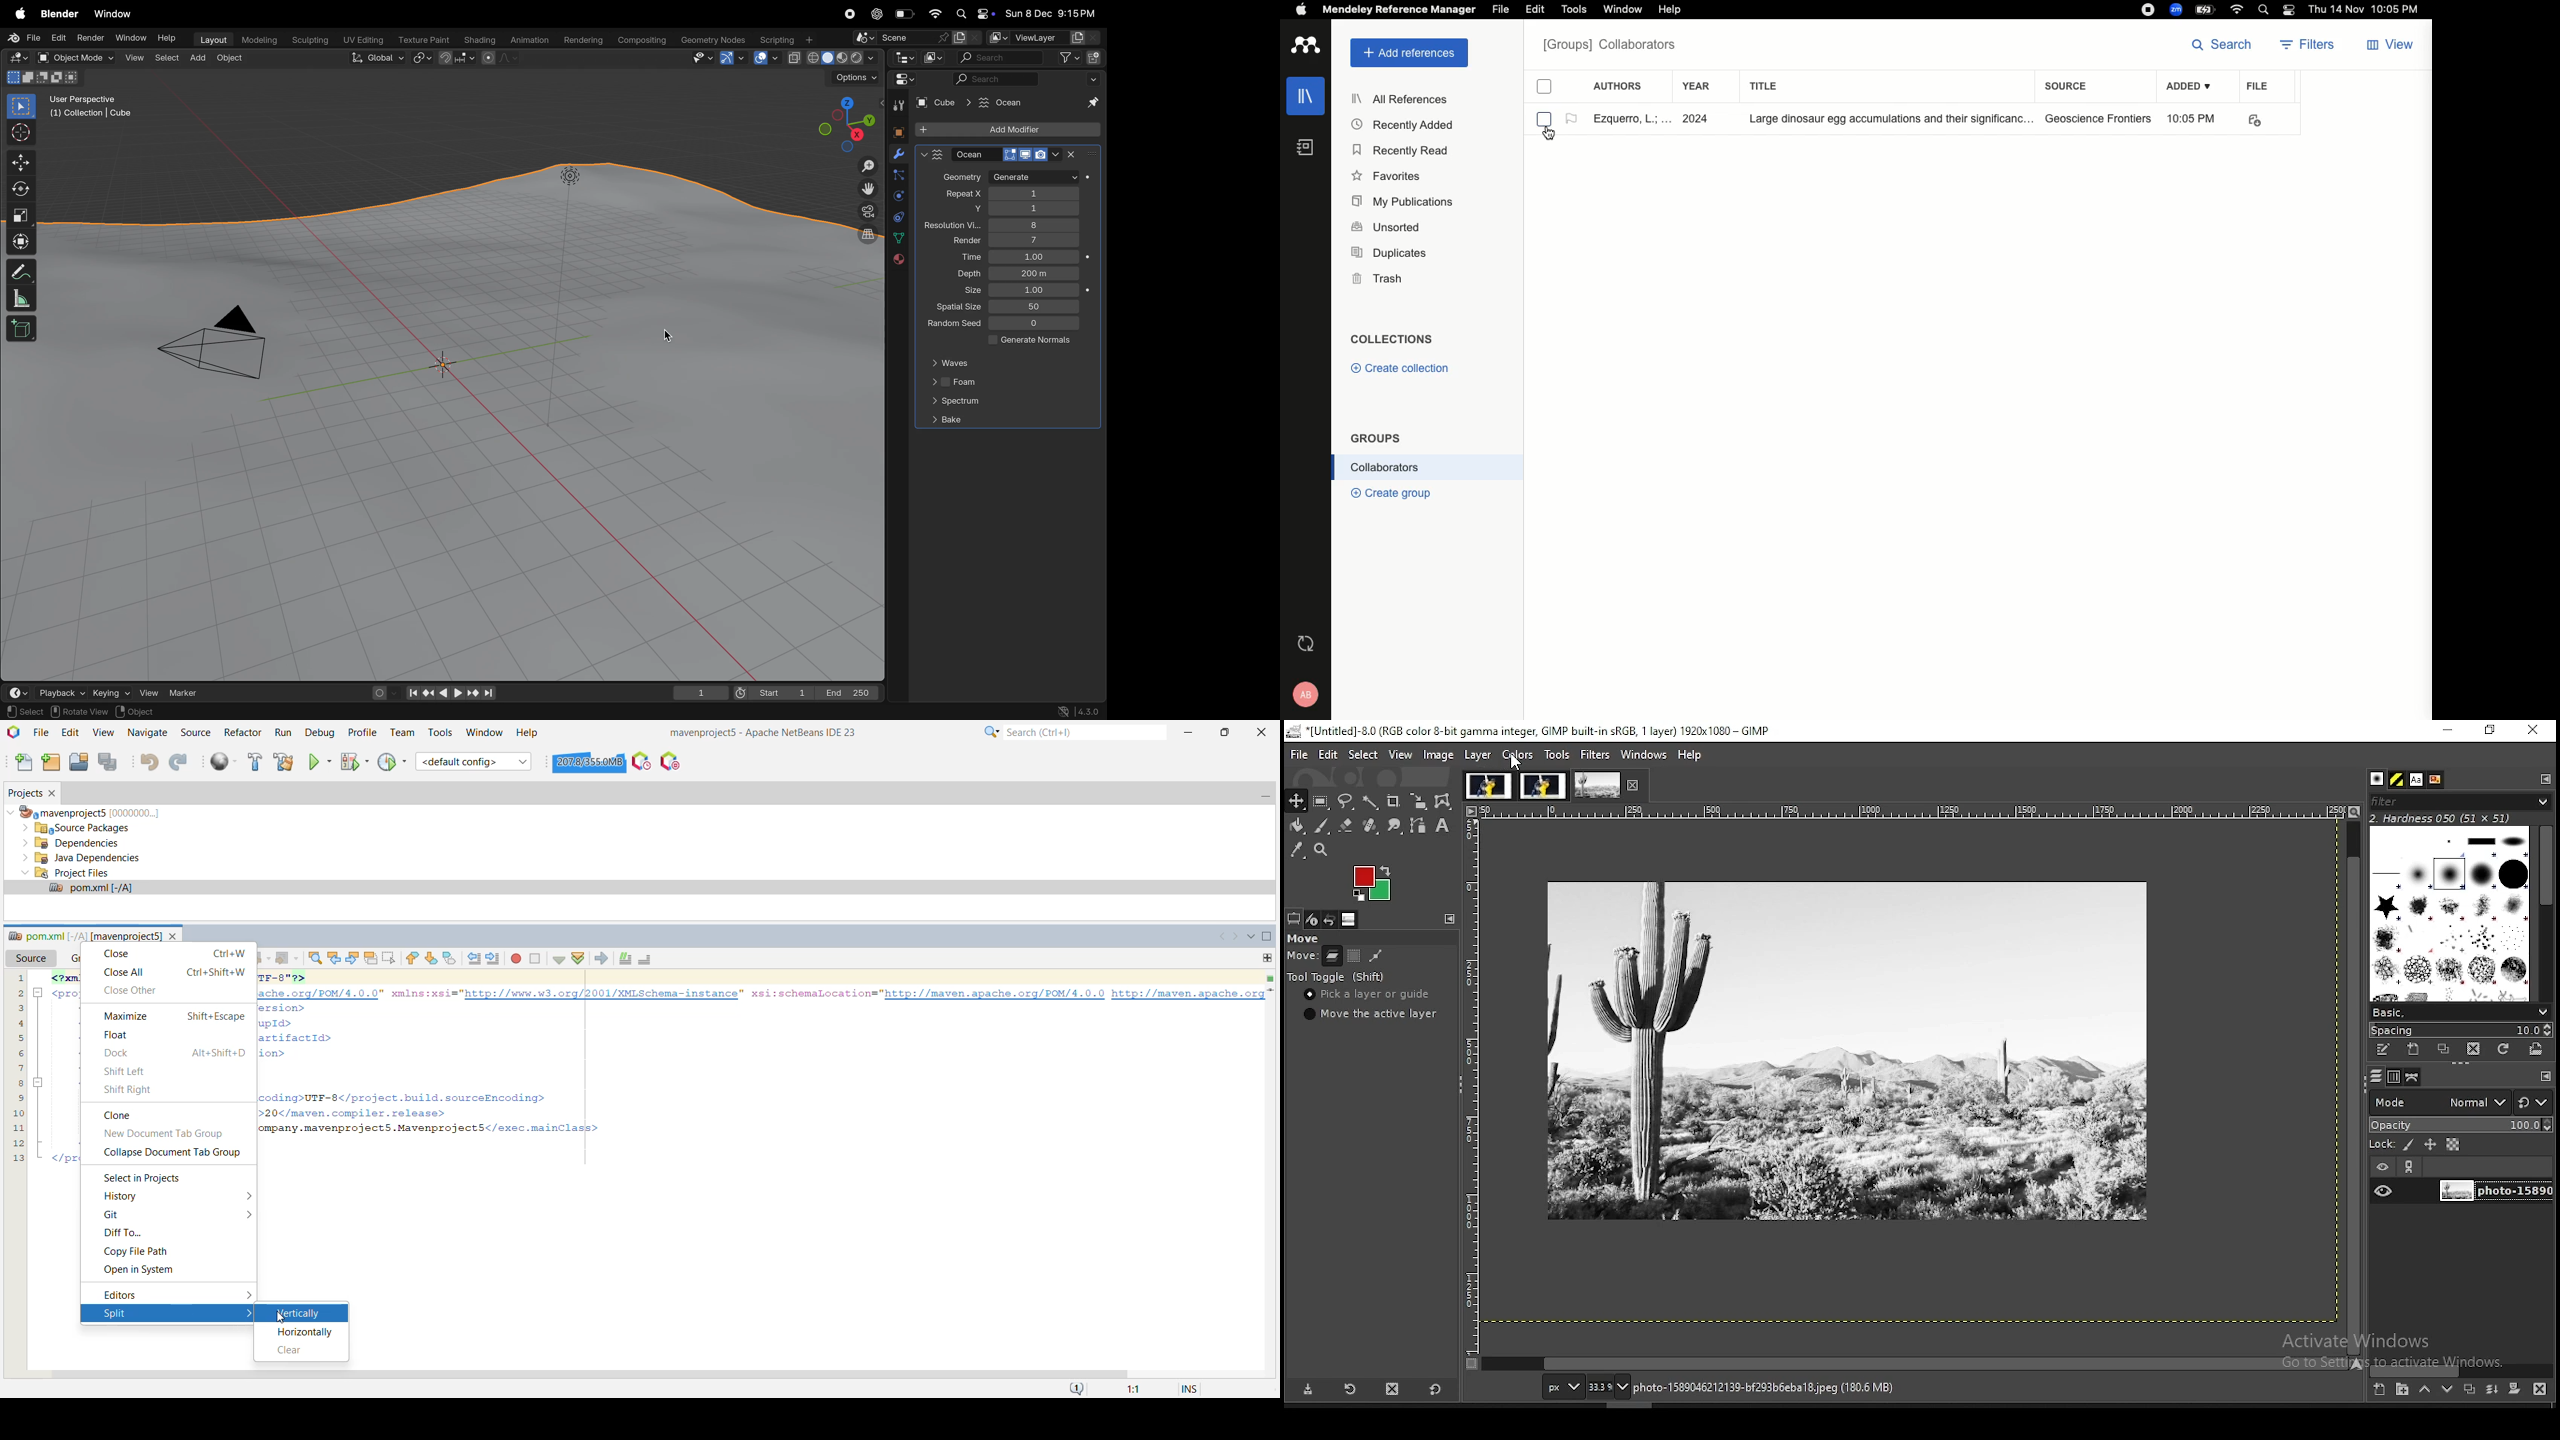 The height and width of the screenshot is (1456, 2576). Describe the element at coordinates (2383, 1192) in the screenshot. I see `layer visibility on/off` at that location.